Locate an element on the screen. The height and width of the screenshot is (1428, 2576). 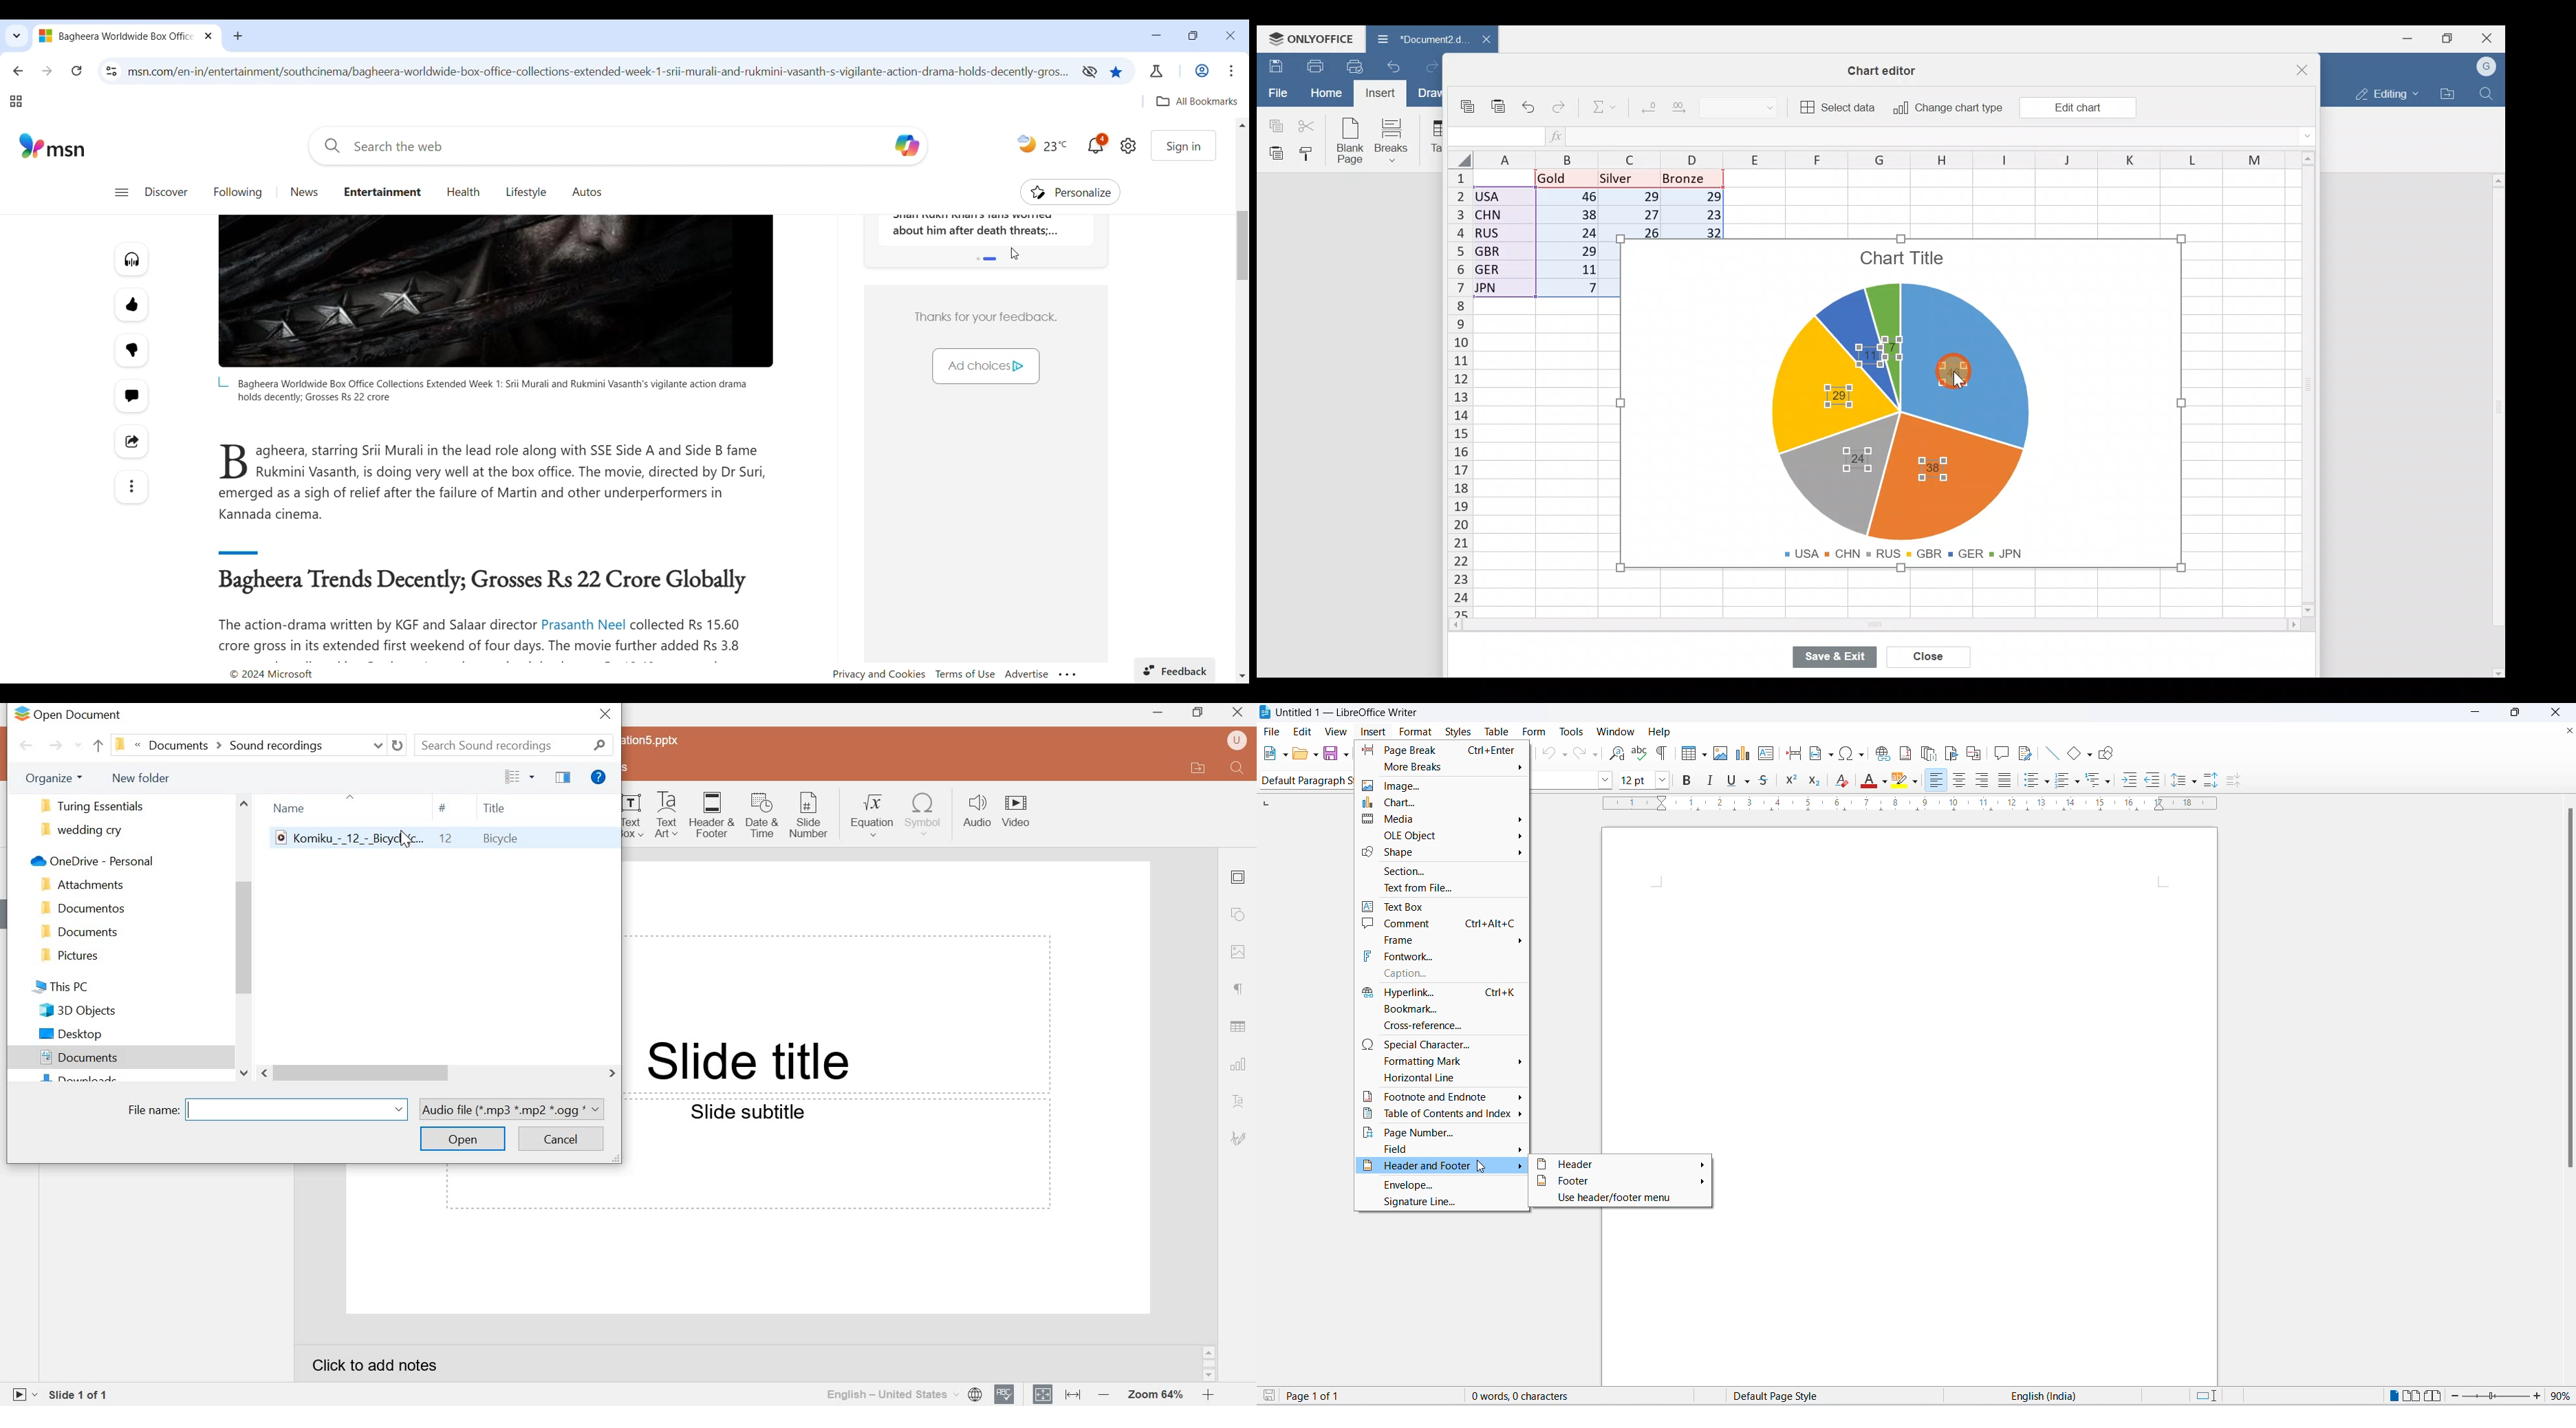
text align left is located at coordinates (1938, 780).